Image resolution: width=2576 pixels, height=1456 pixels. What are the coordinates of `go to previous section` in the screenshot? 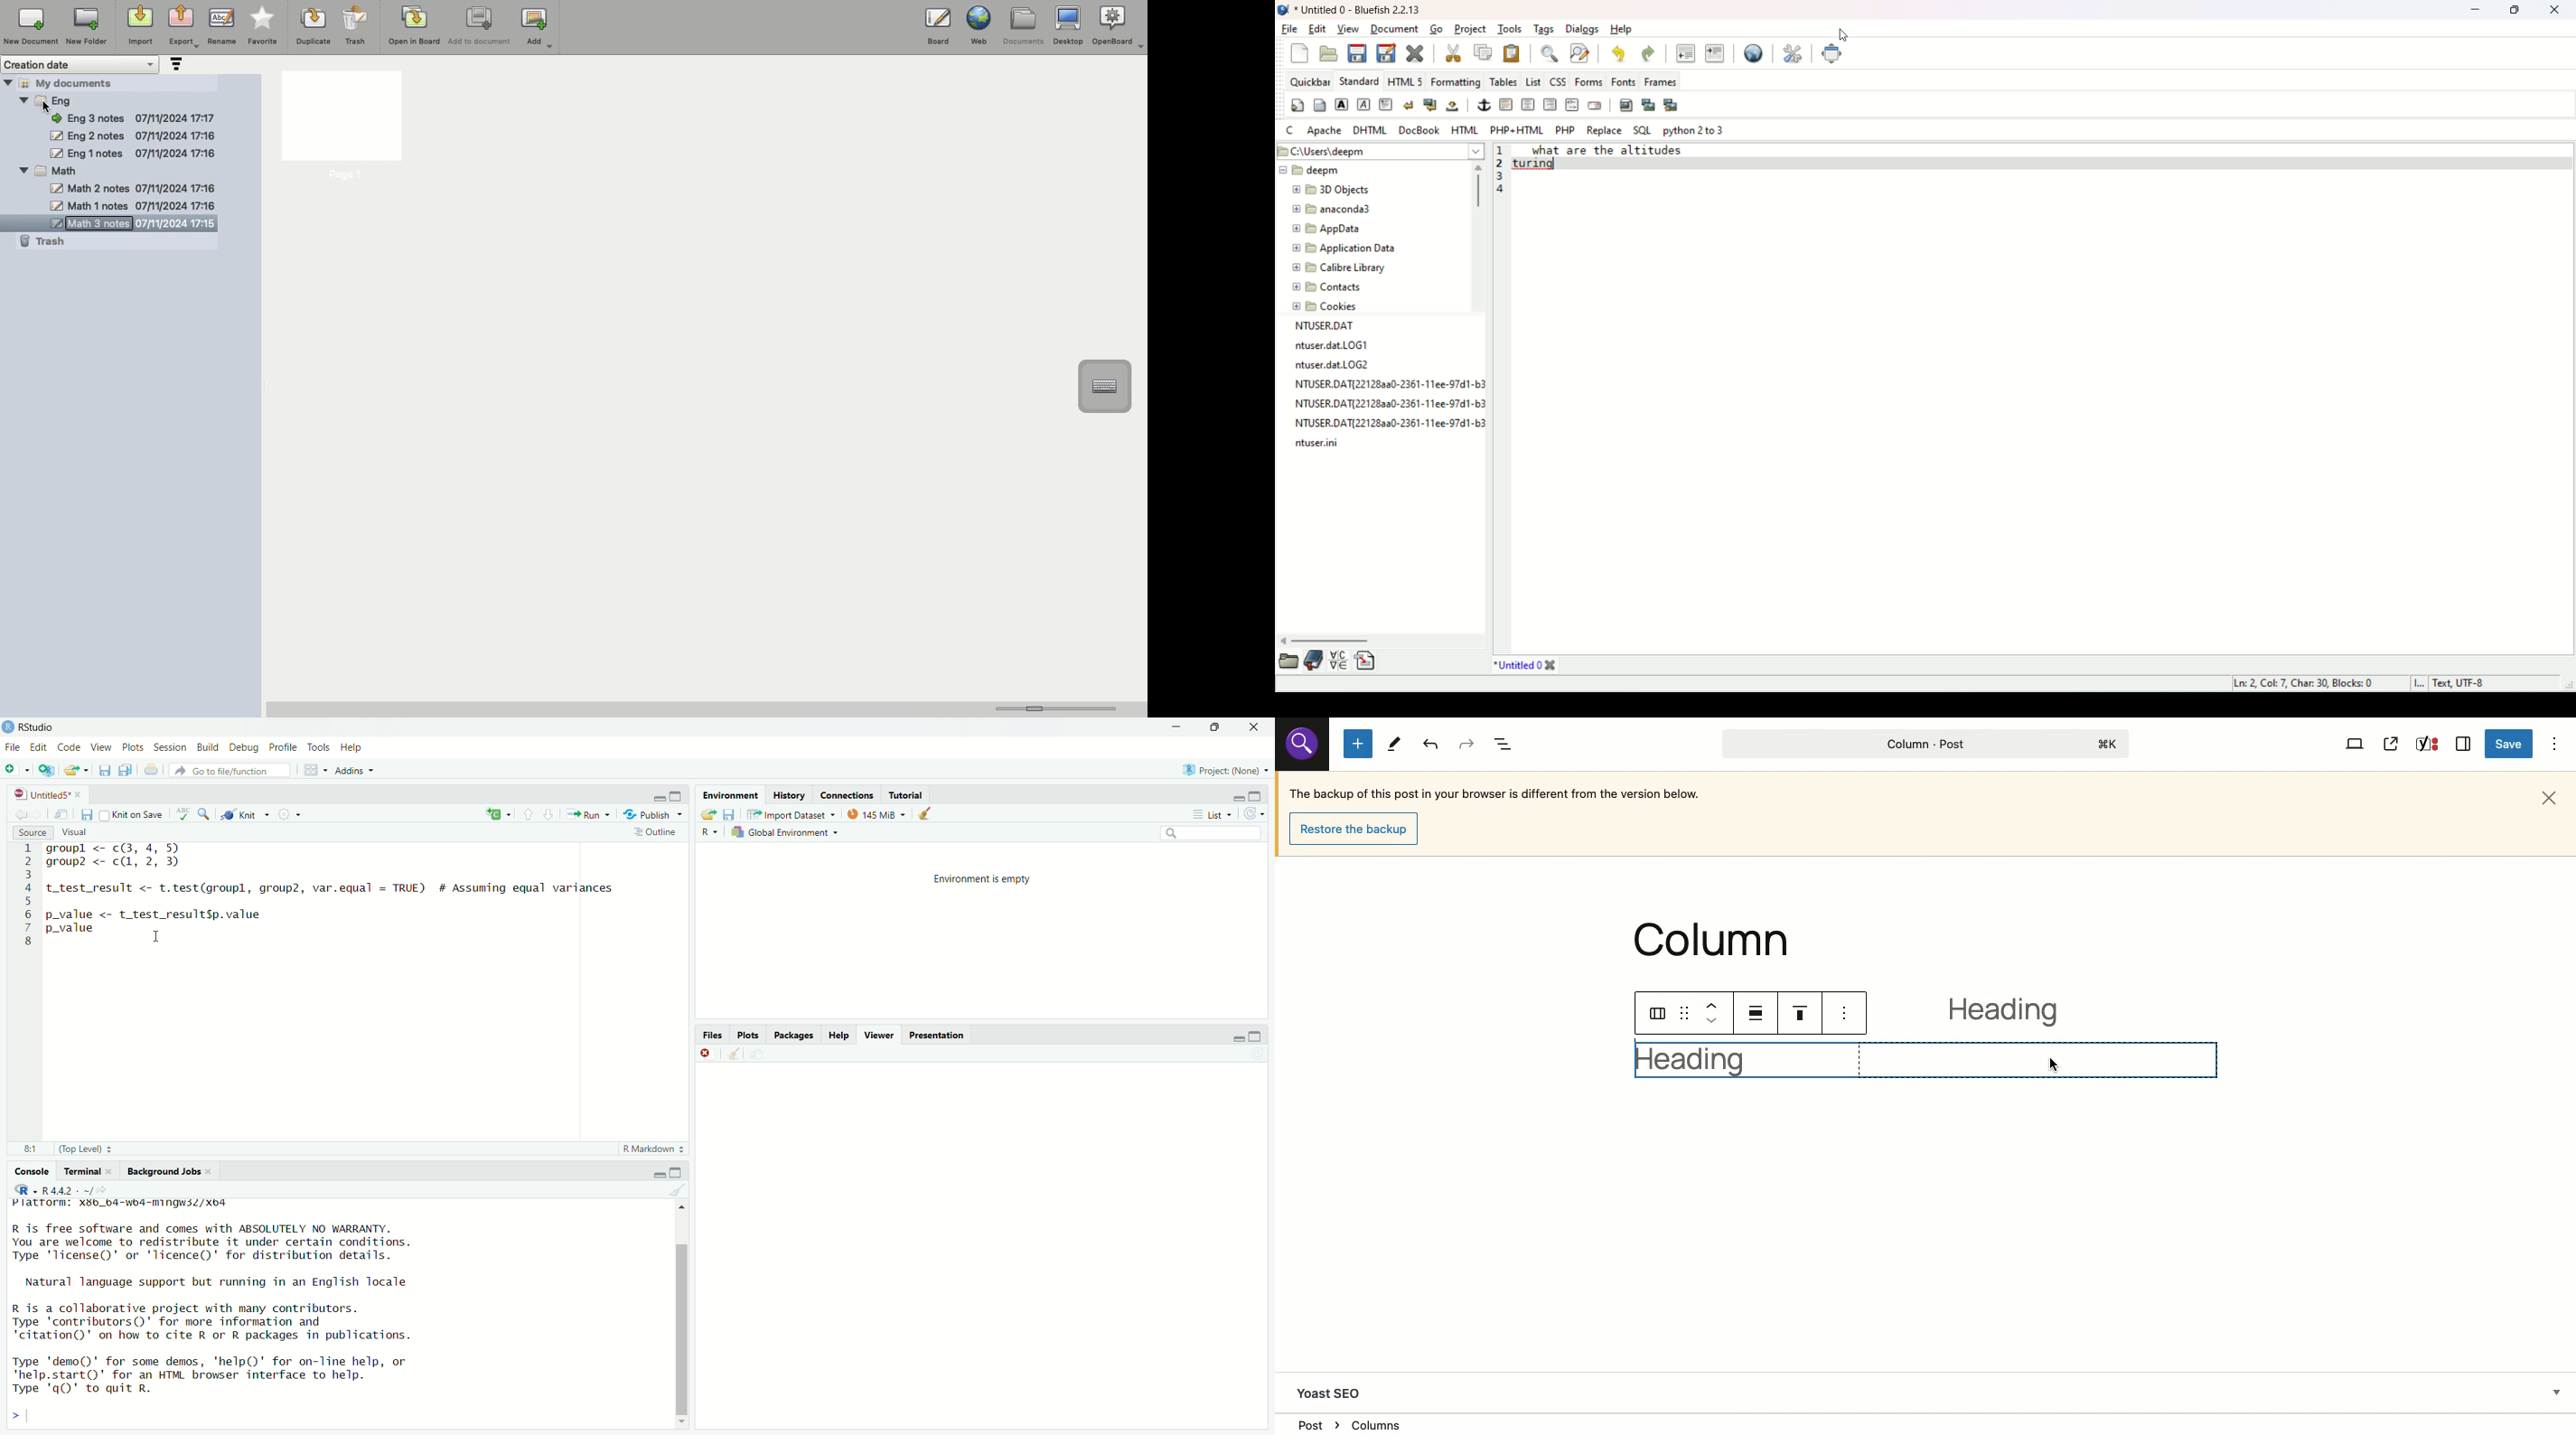 It's located at (528, 813).